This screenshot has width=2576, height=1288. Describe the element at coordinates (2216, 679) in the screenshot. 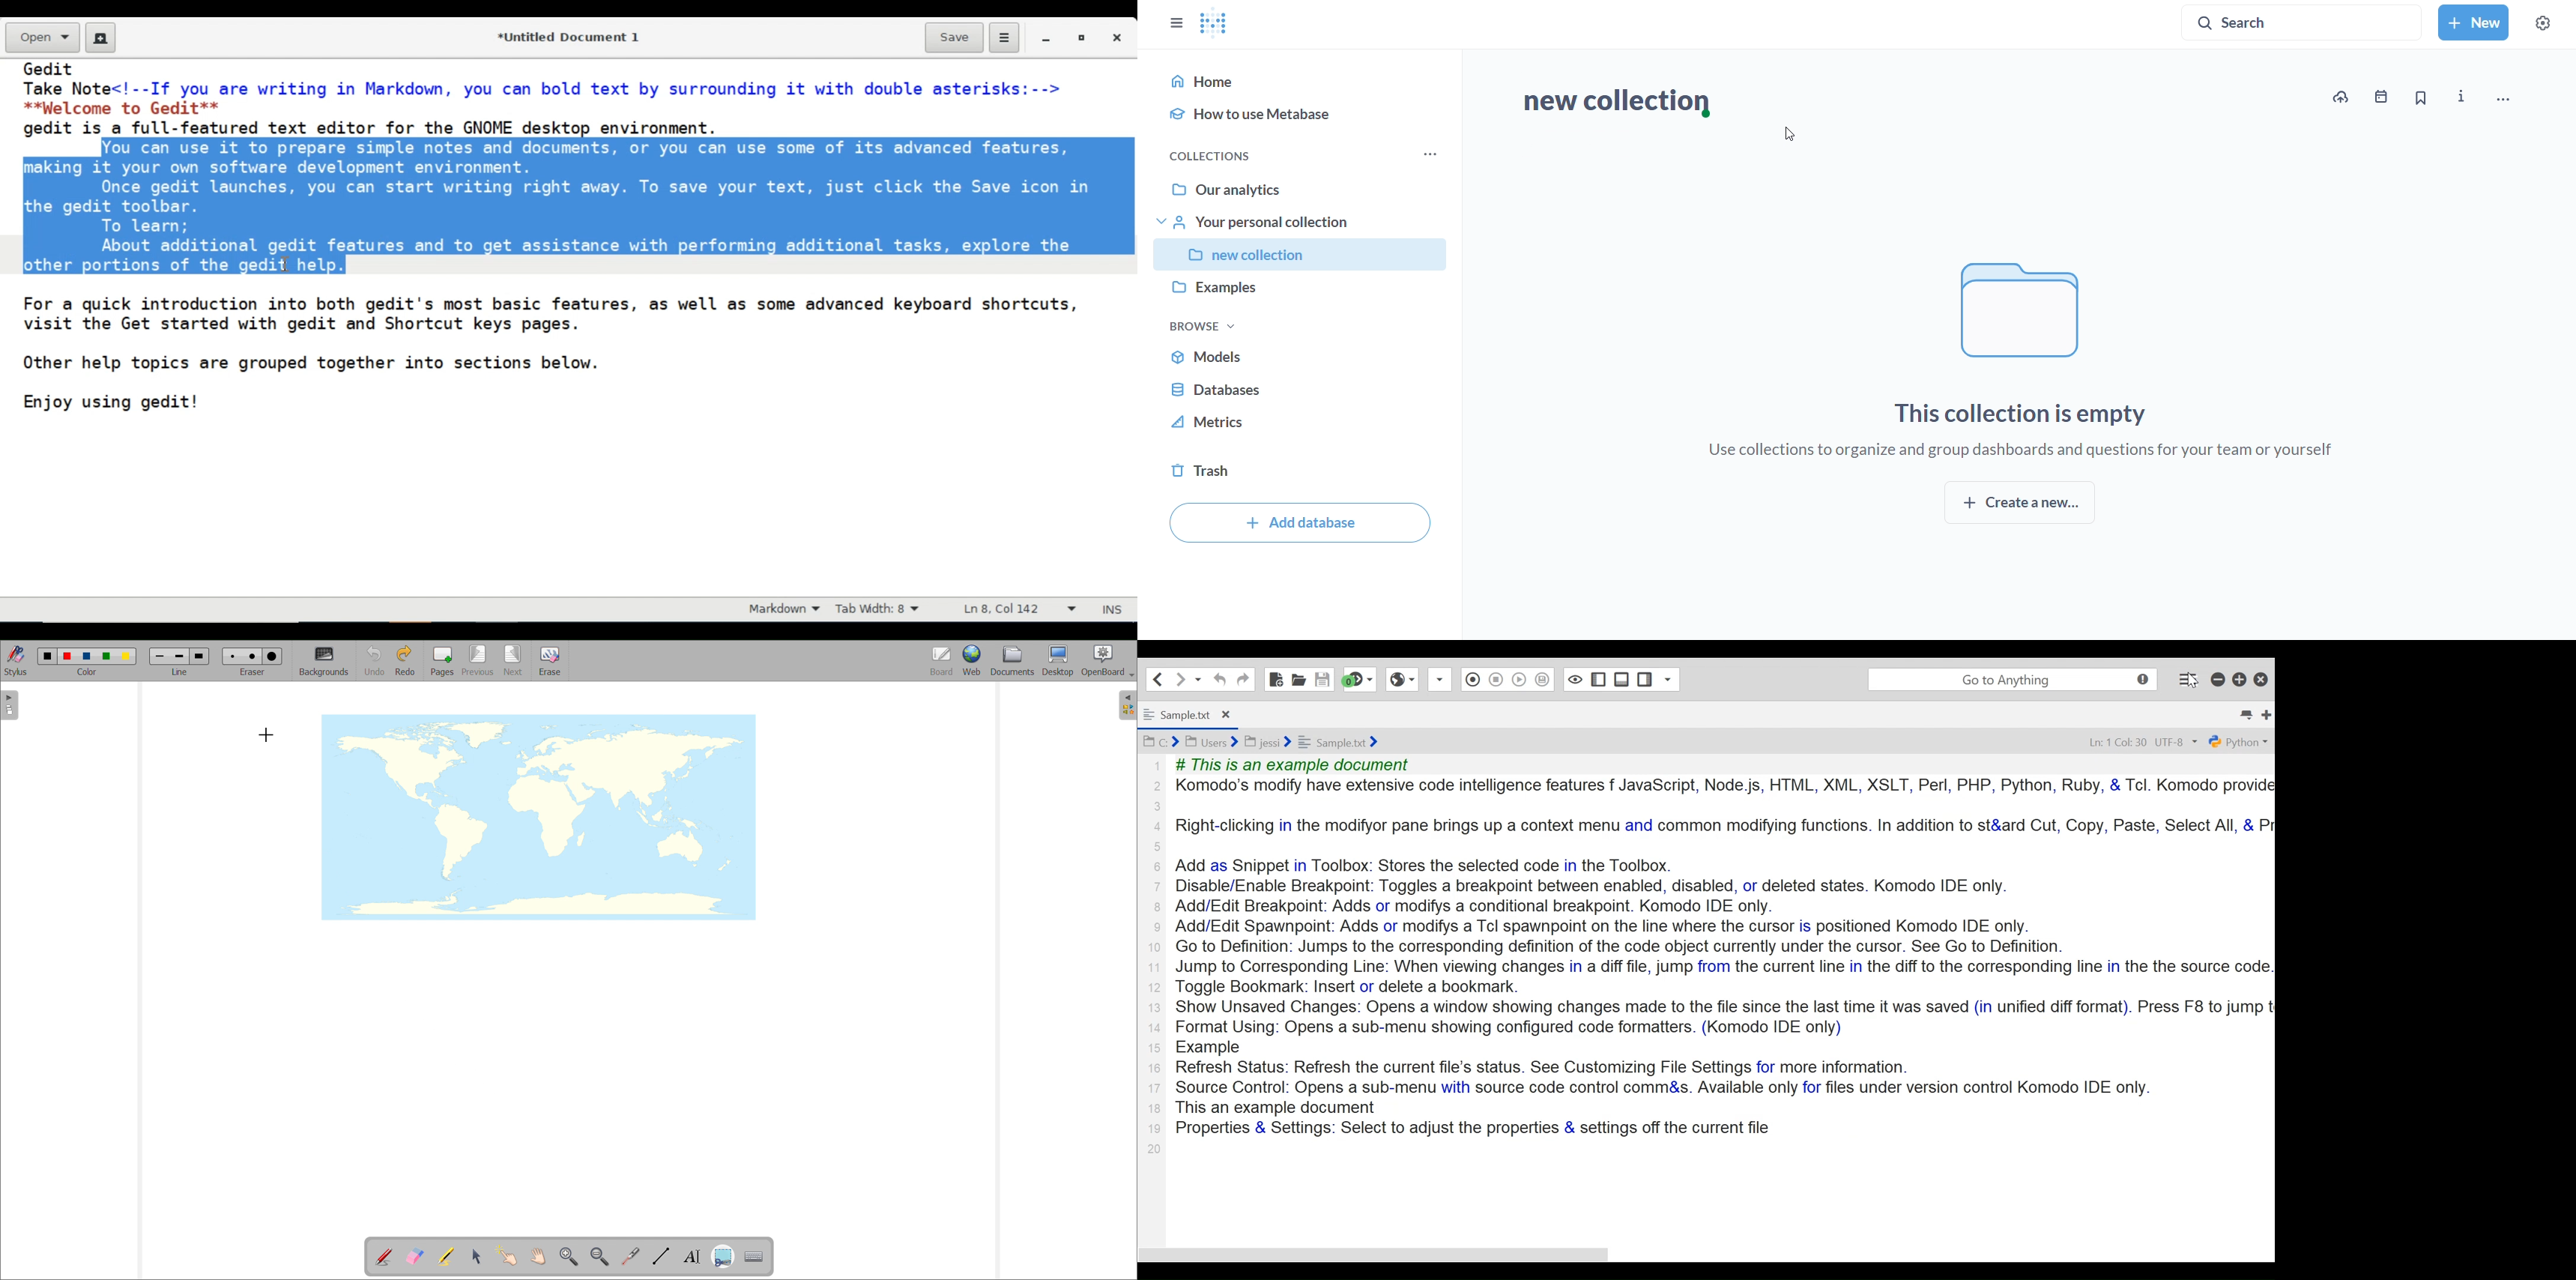

I see `minimize` at that location.